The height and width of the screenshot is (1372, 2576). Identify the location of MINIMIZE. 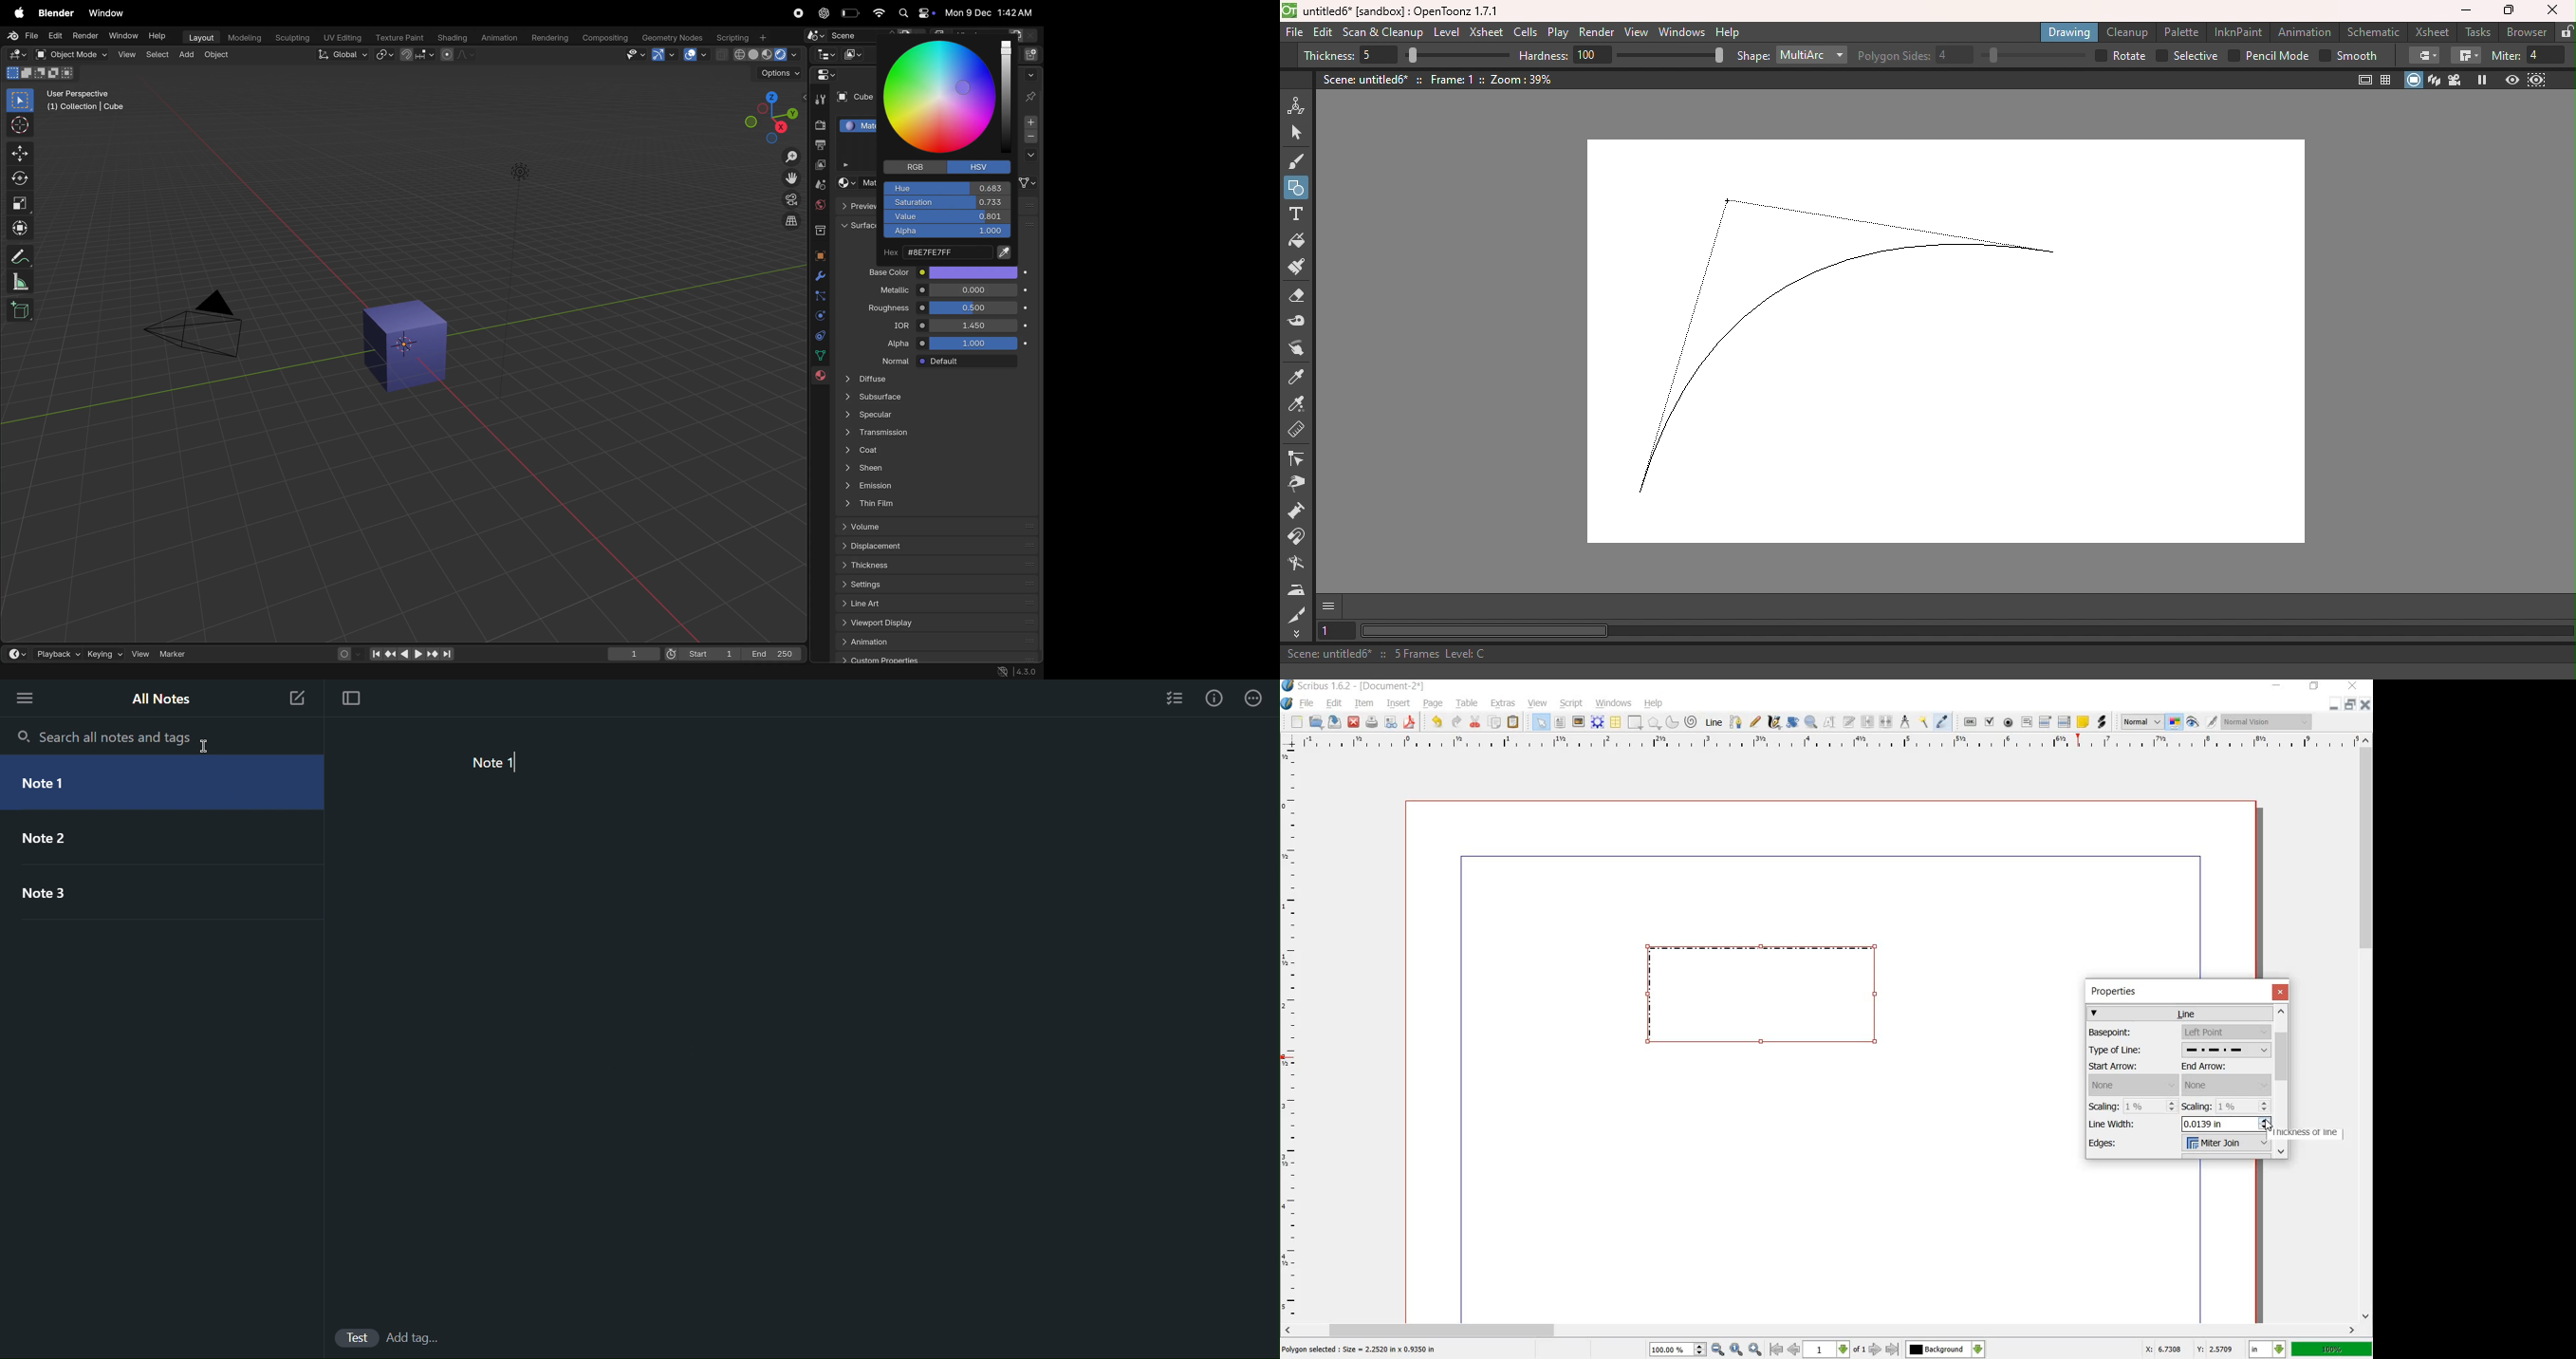
(2336, 704).